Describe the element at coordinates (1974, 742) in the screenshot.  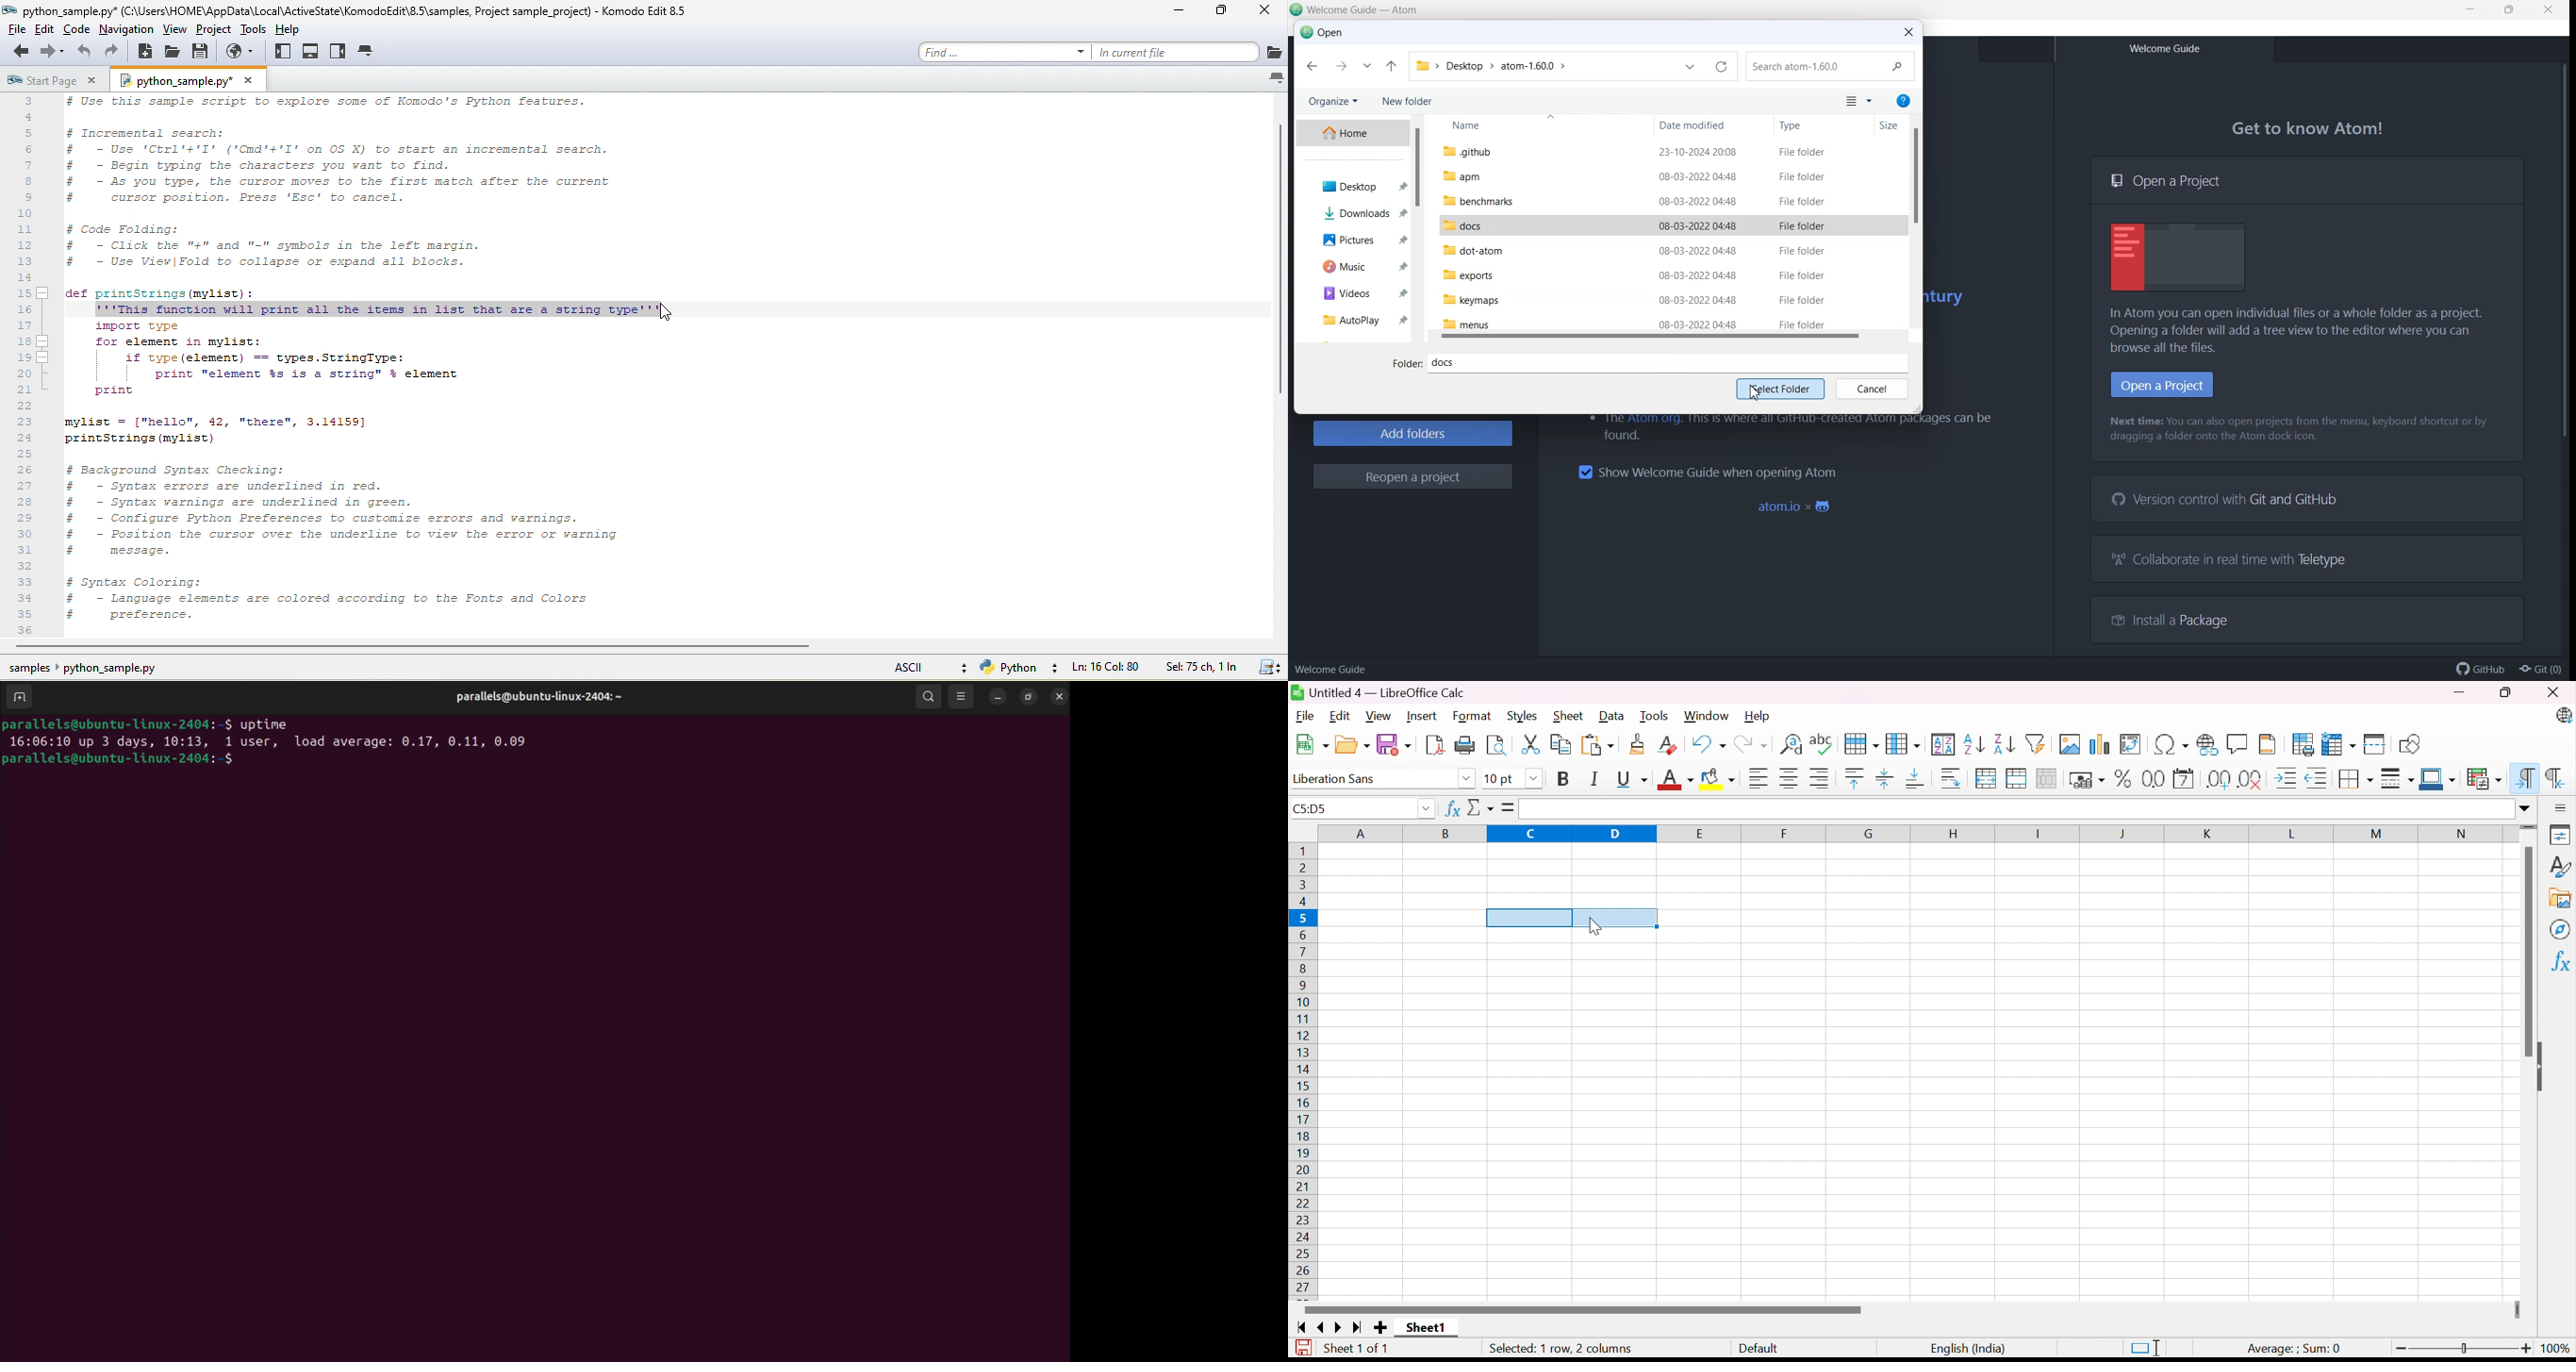
I see `Sort Ascending` at that location.